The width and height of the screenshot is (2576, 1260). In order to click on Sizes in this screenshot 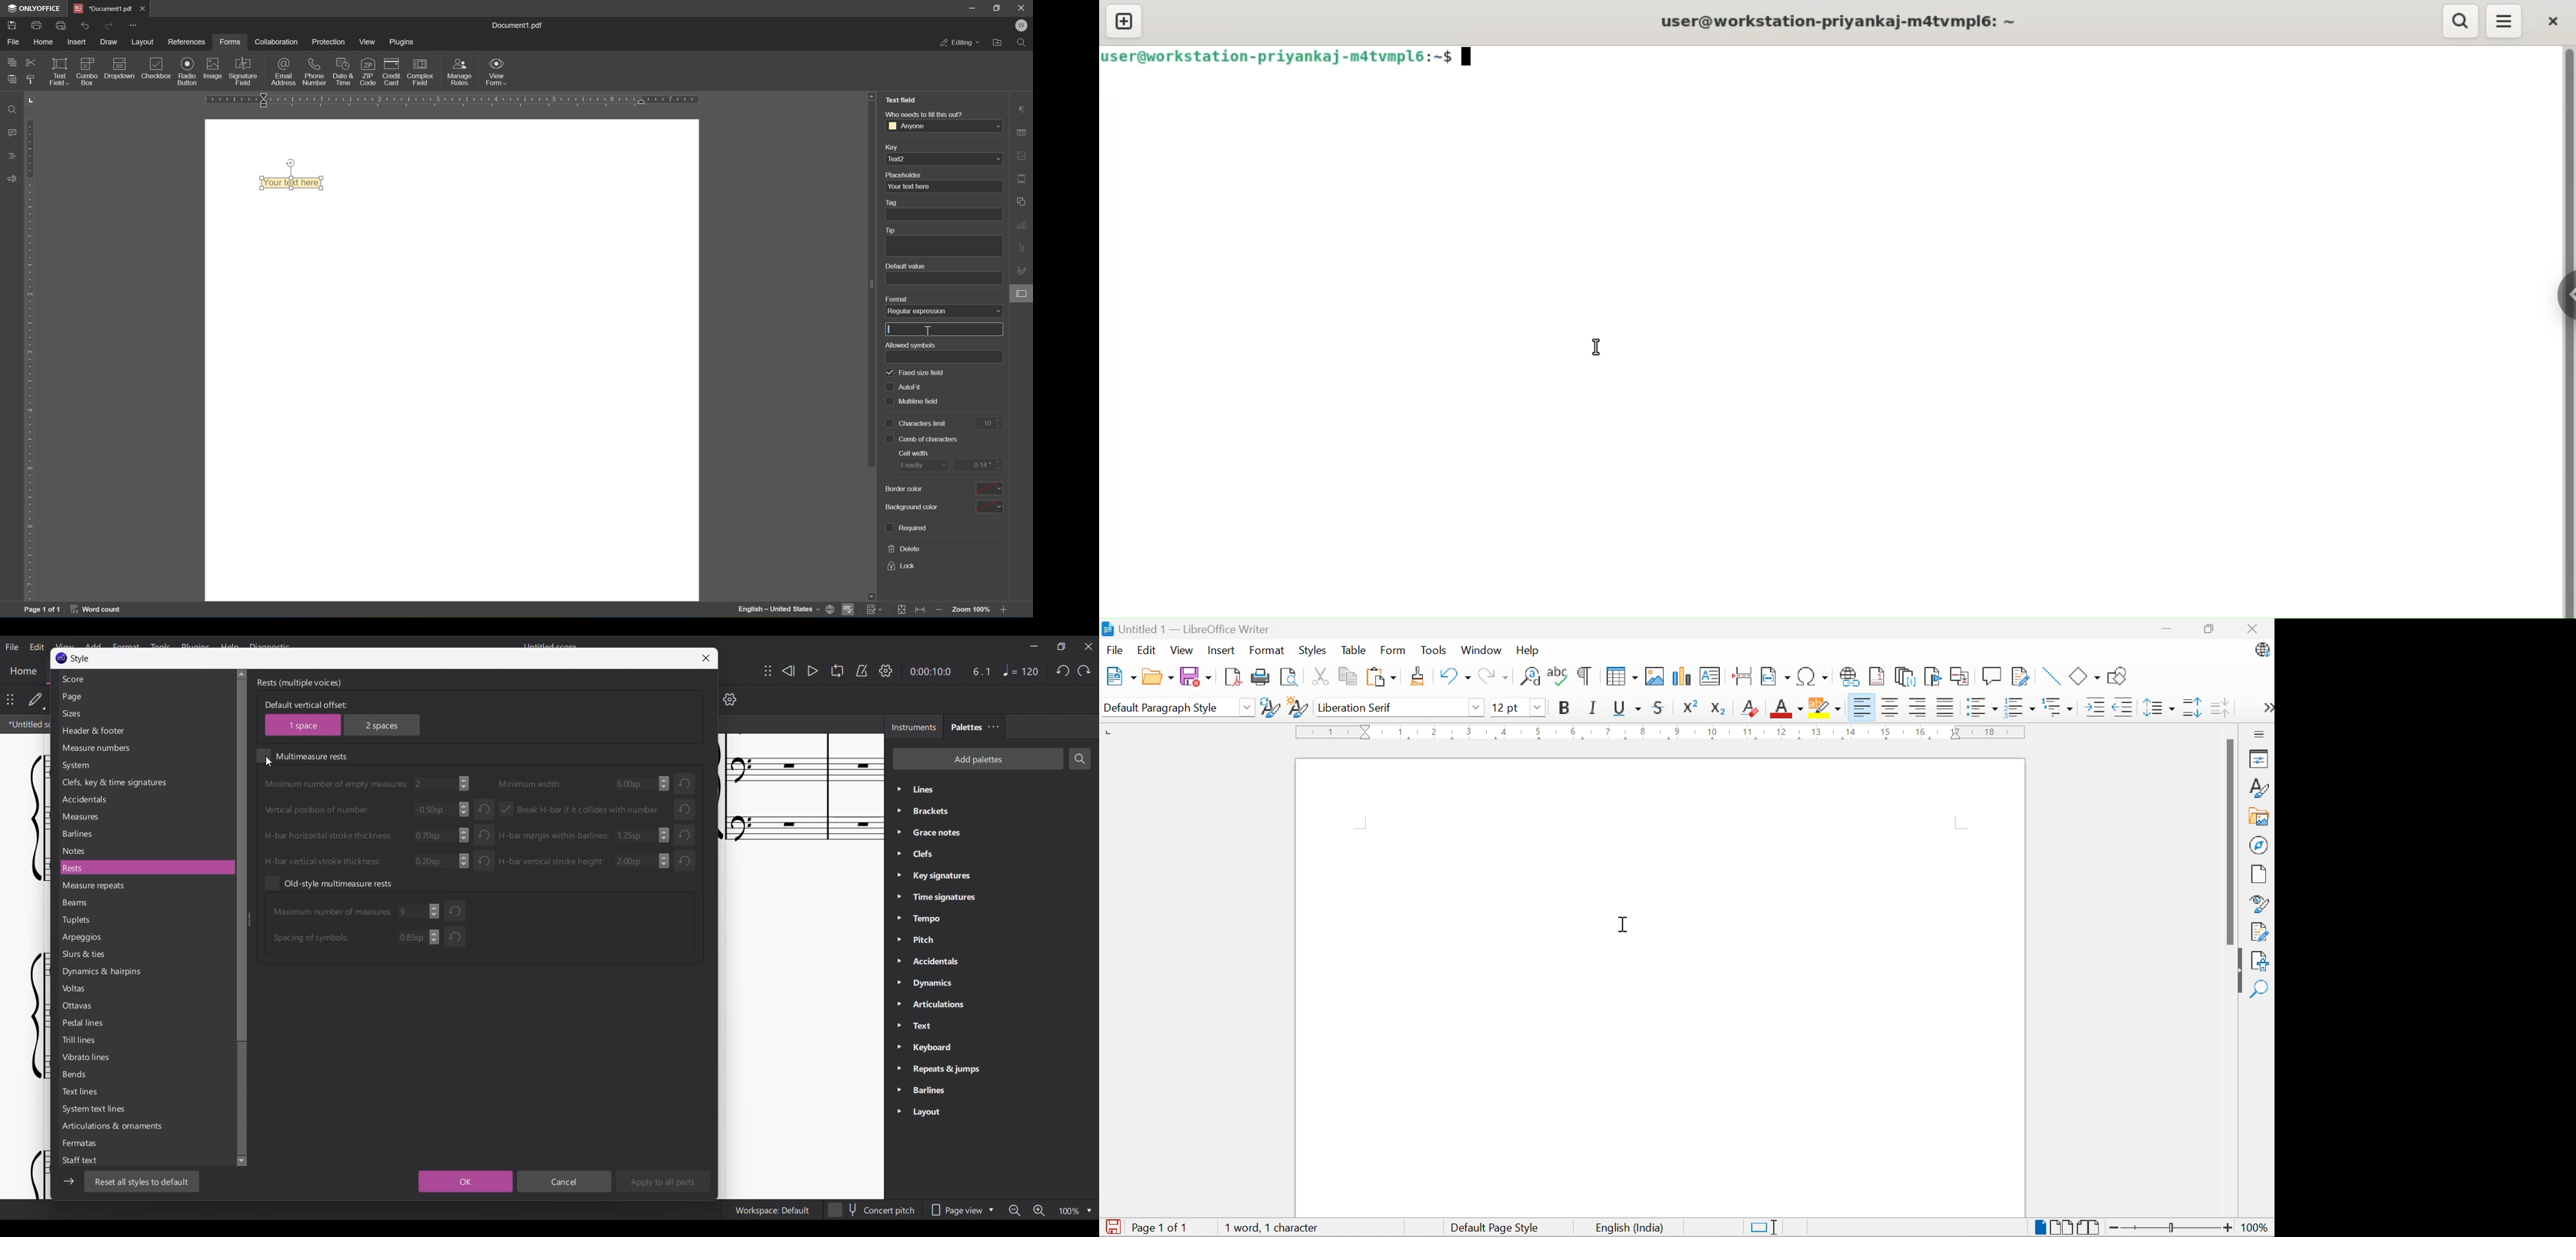, I will do `click(146, 714)`.